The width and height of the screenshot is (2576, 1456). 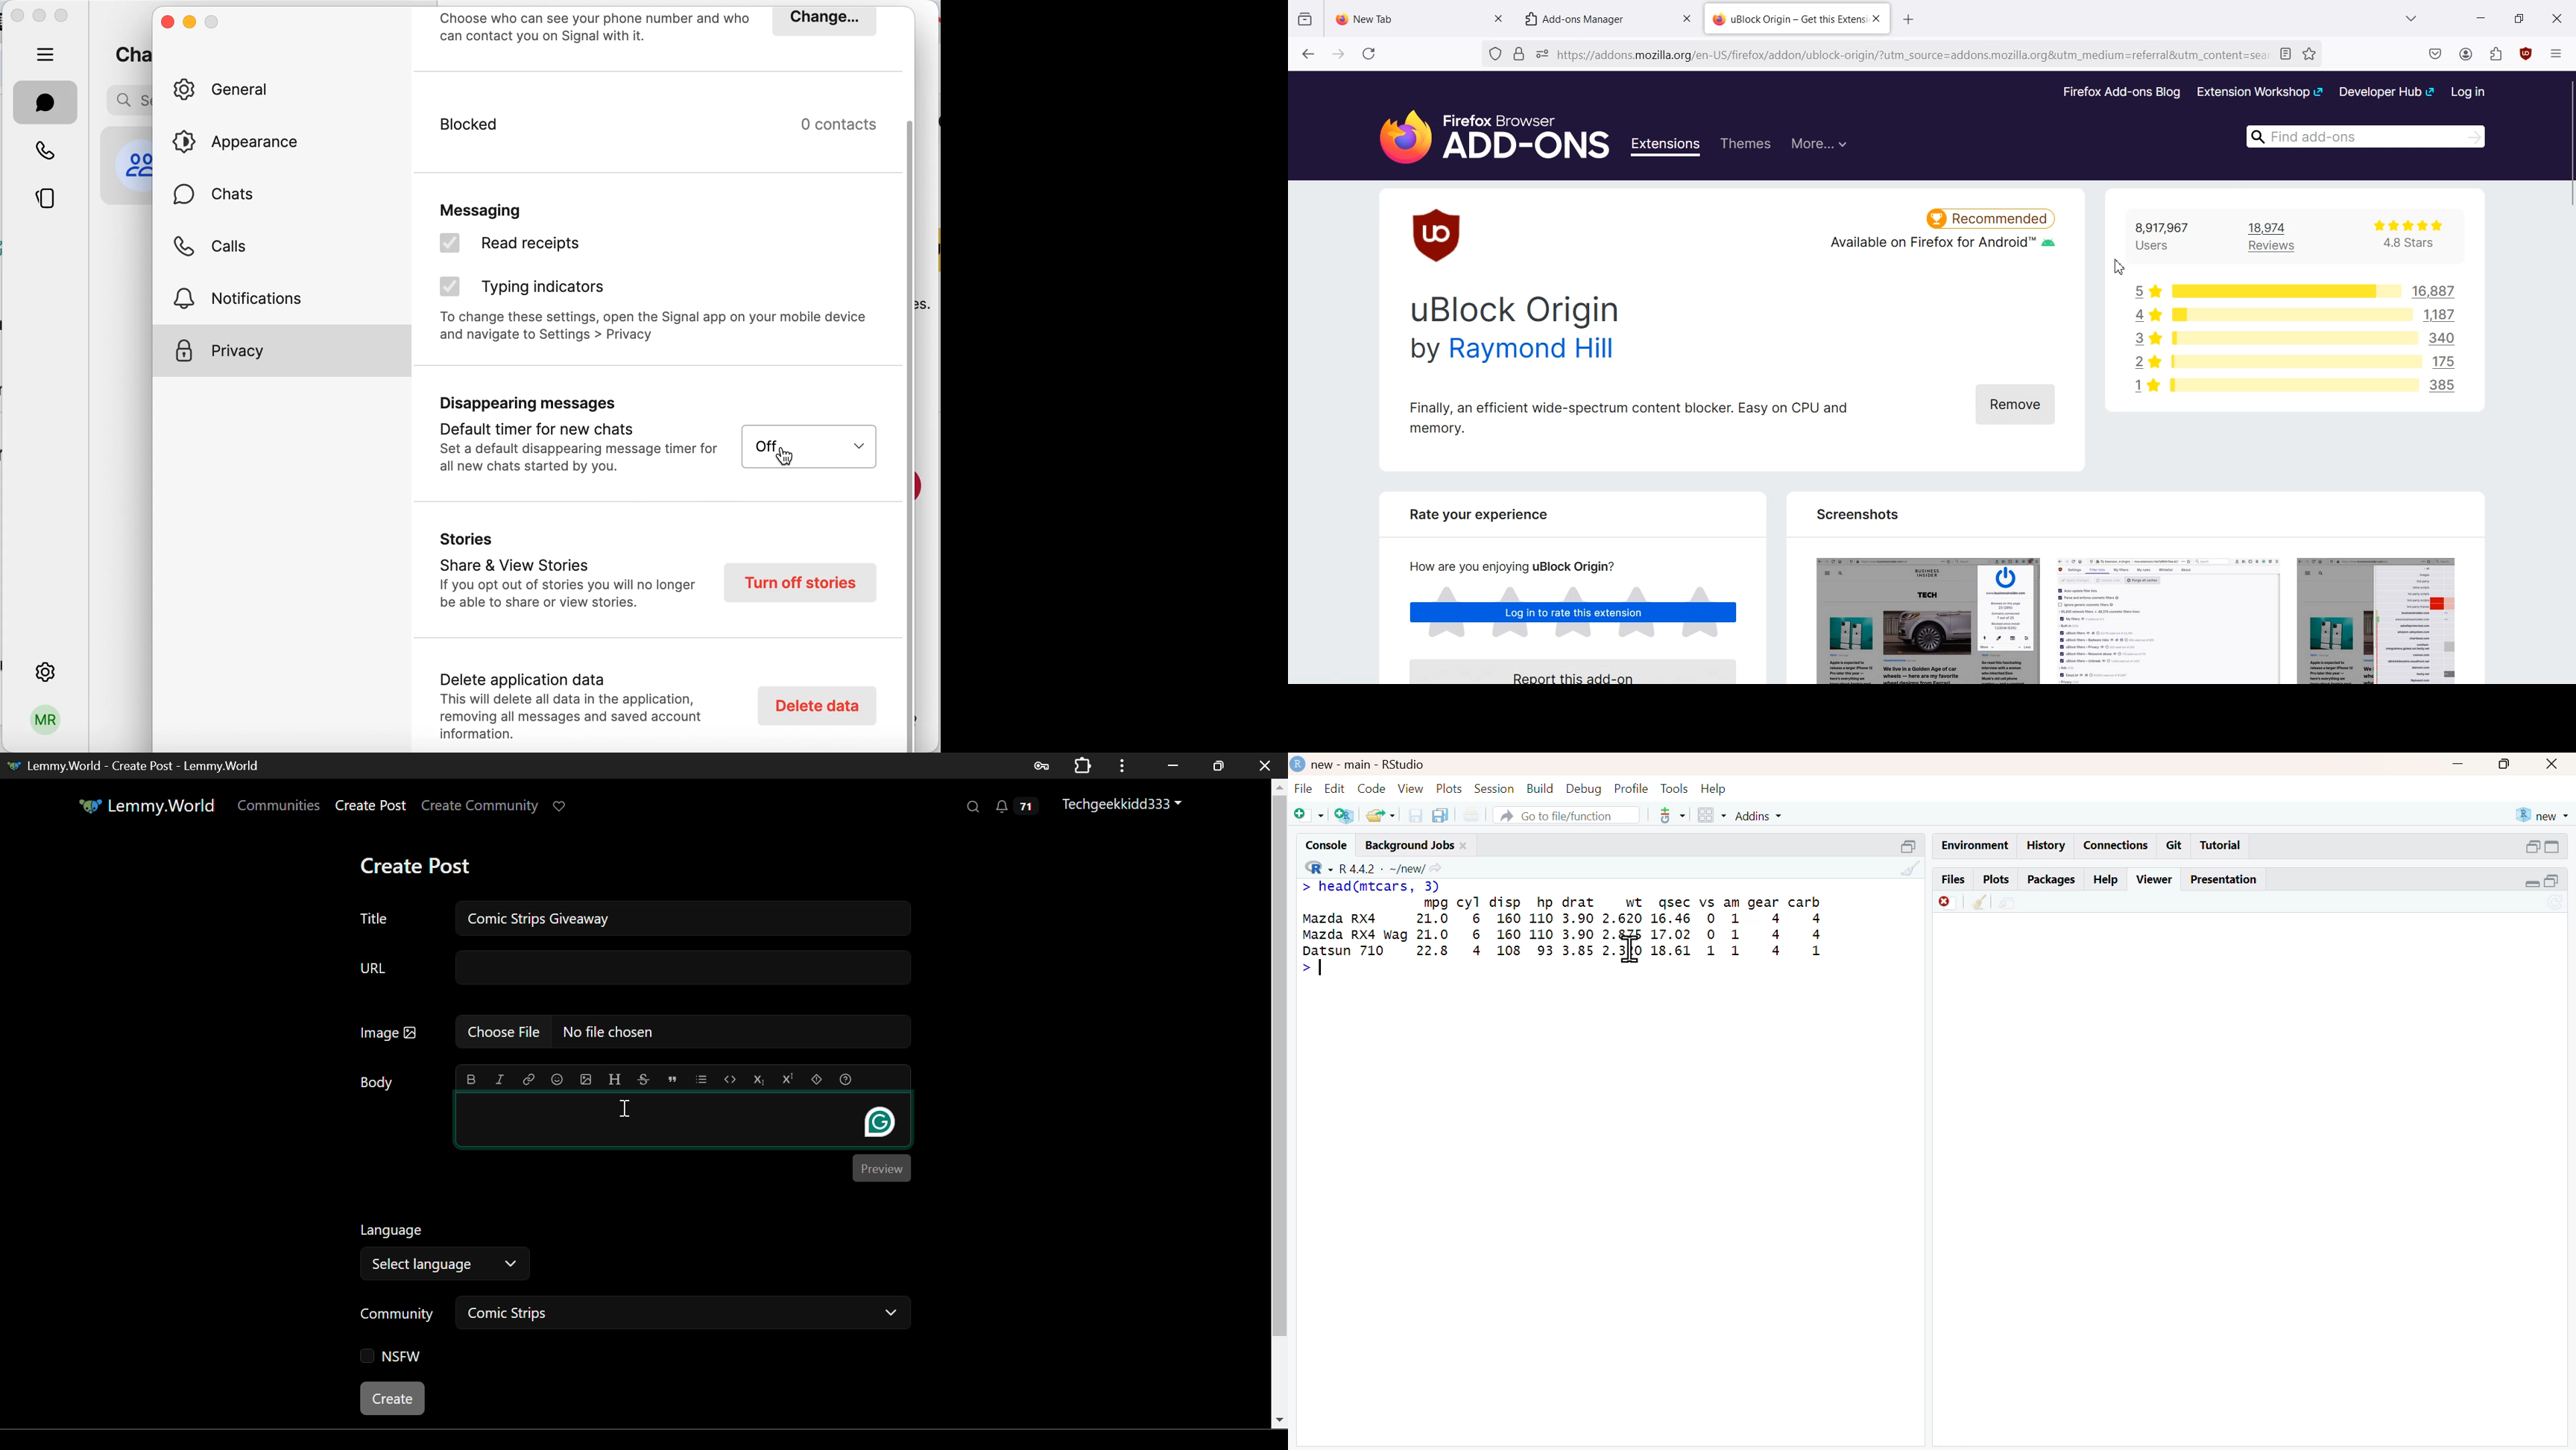 I want to click on screenshots, so click(x=2133, y=615).